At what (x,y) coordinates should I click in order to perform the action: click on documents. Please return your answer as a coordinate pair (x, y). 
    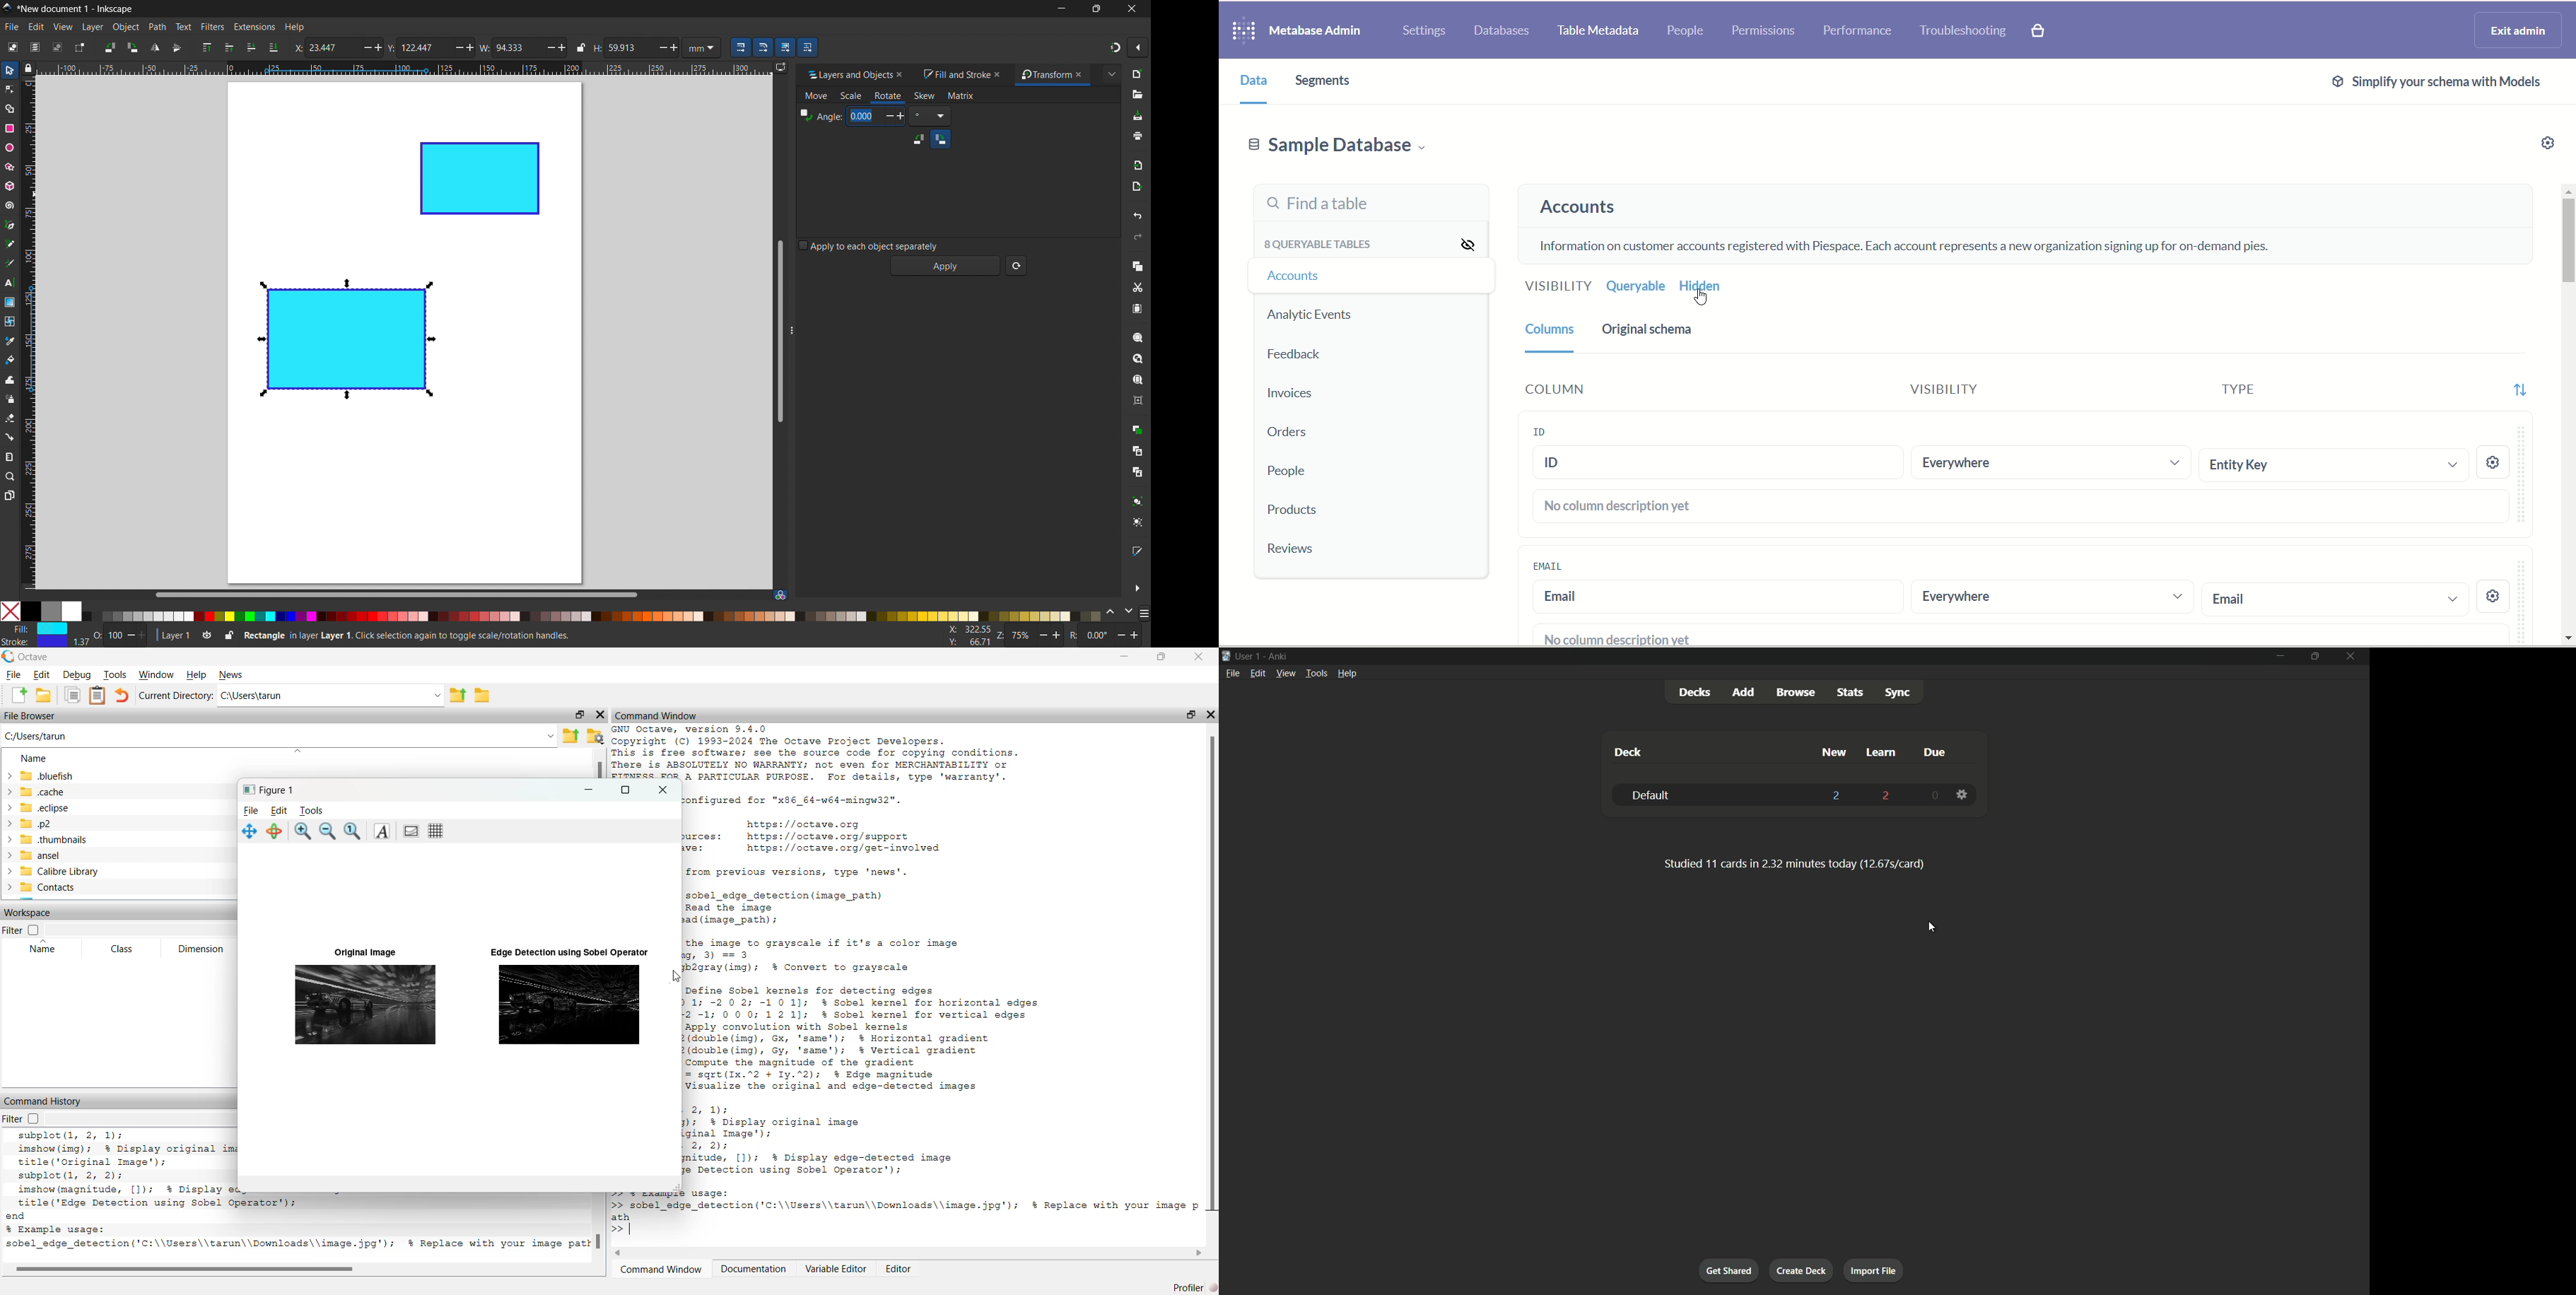
    Looking at the image, I should click on (73, 696).